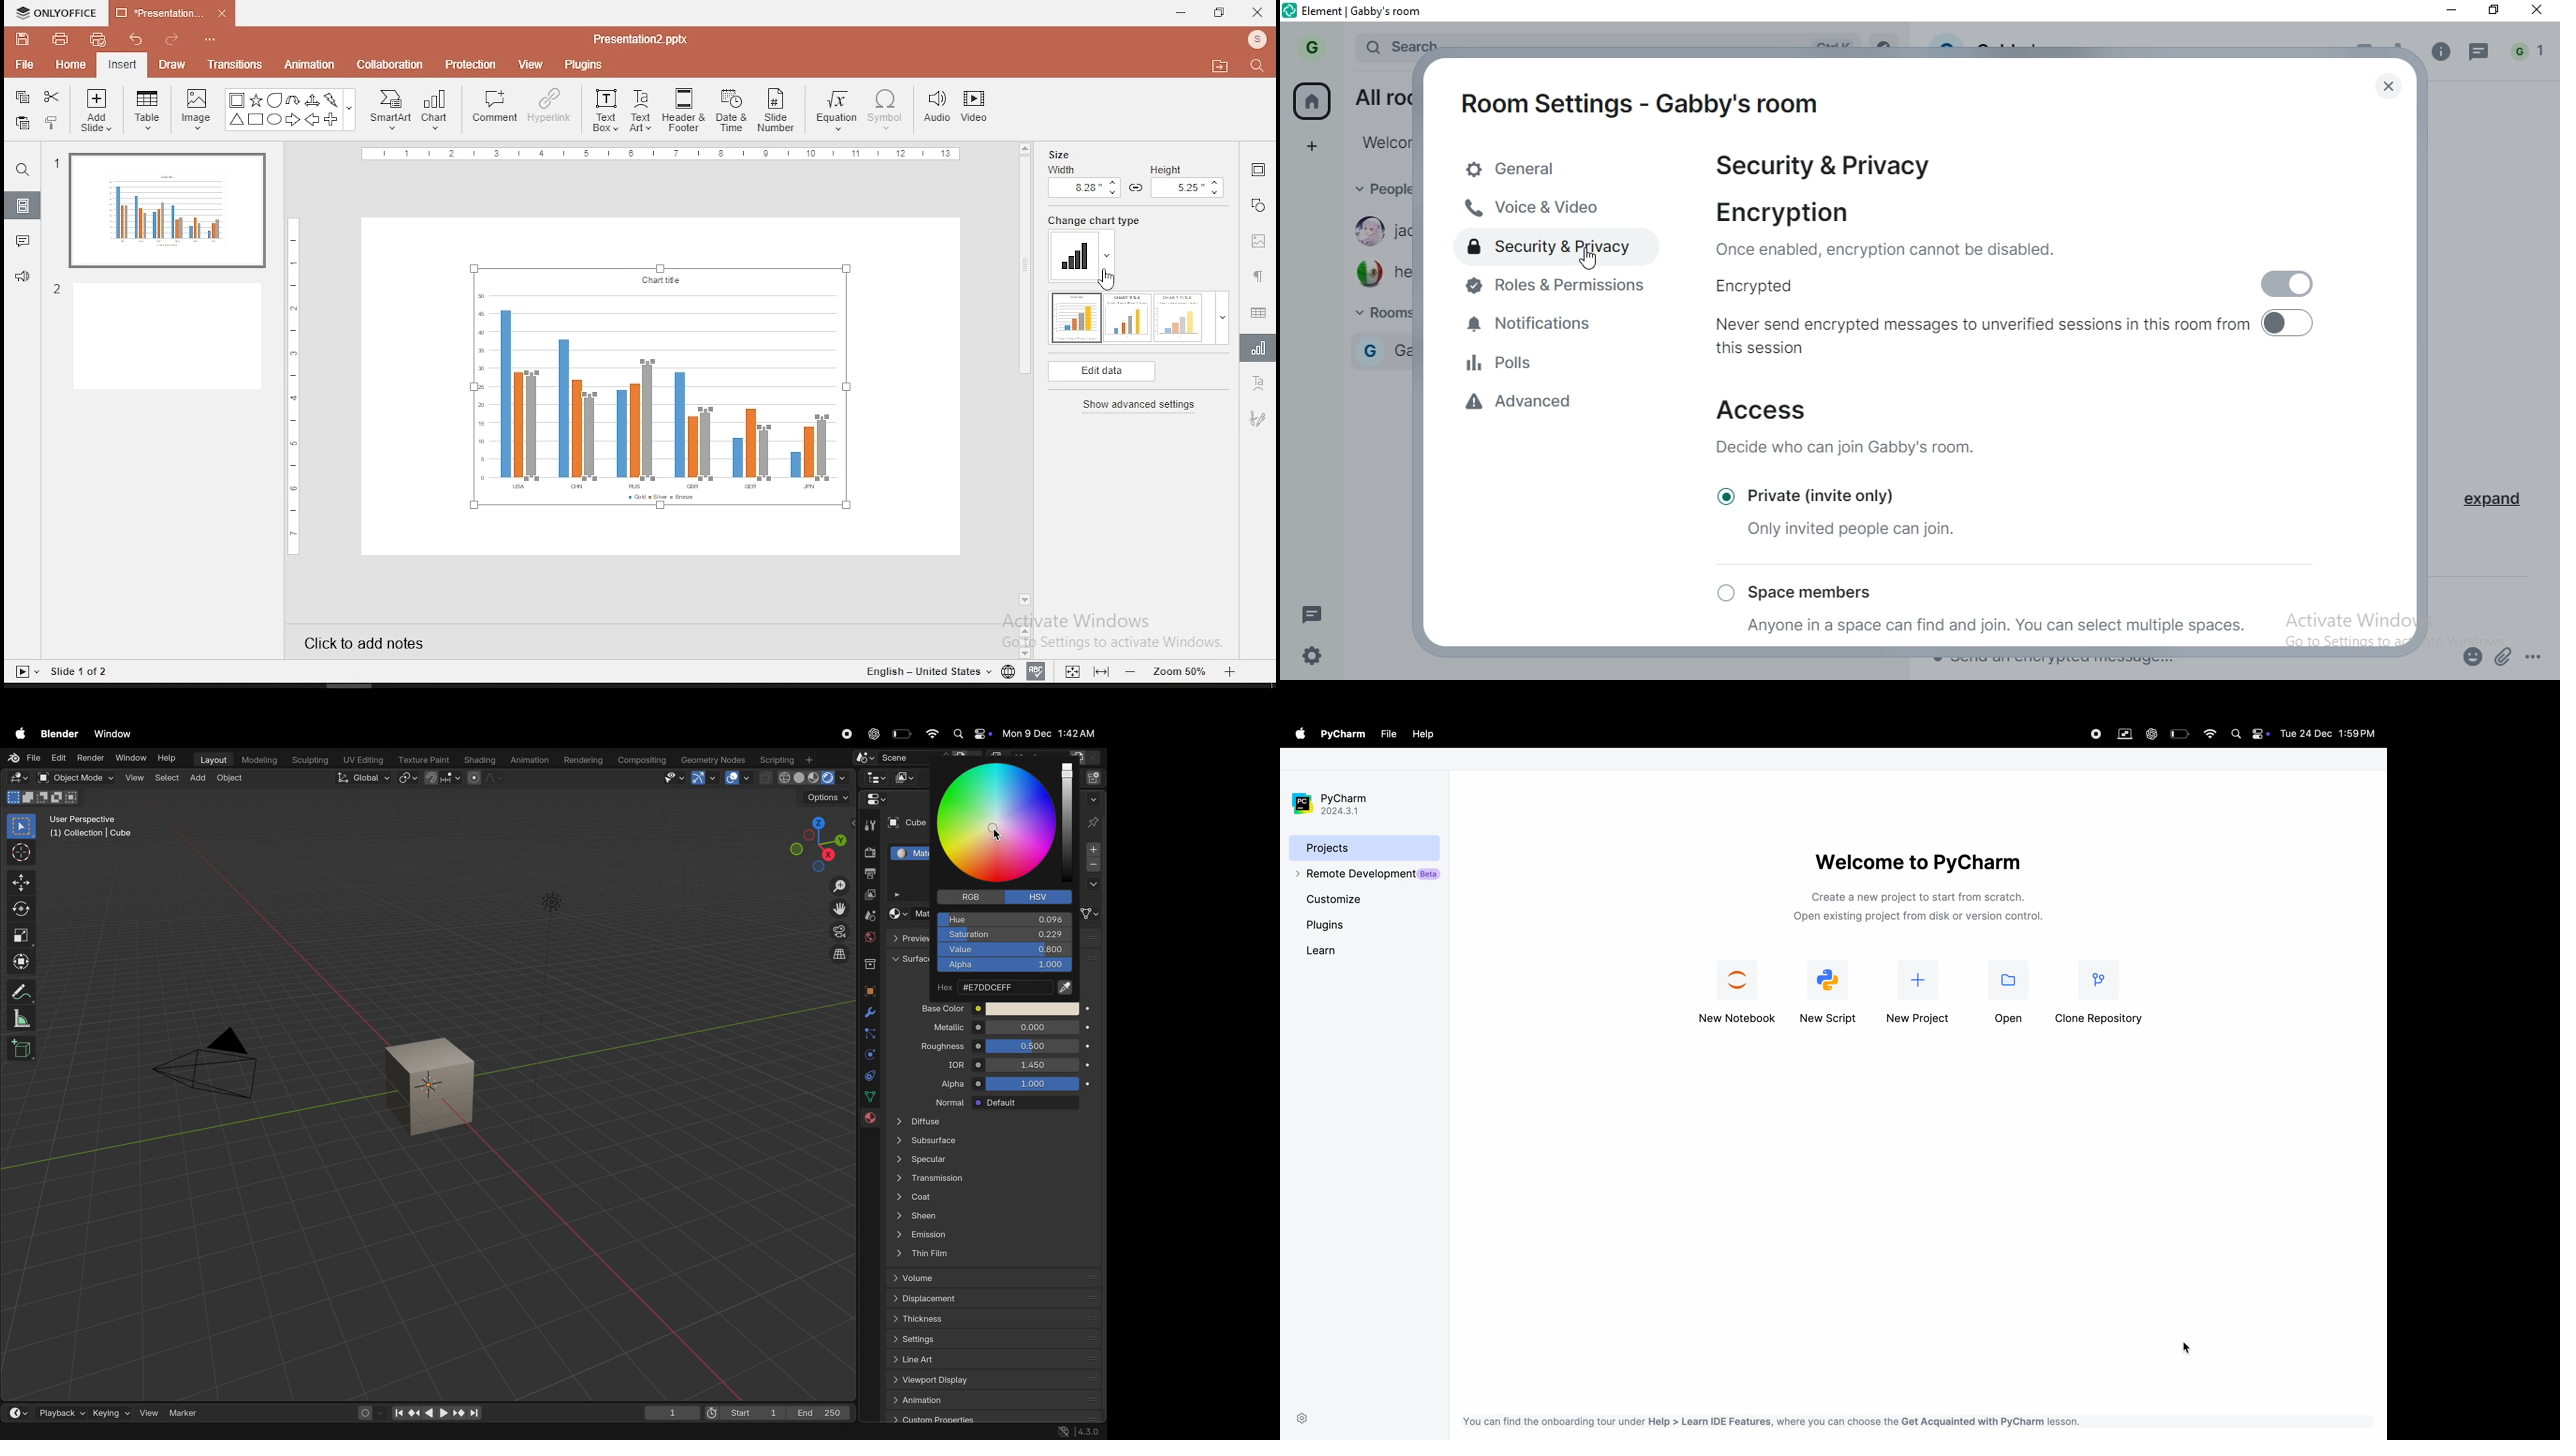 The image size is (2576, 1456). Describe the element at coordinates (1258, 242) in the screenshot. I see `image settings` at that location.